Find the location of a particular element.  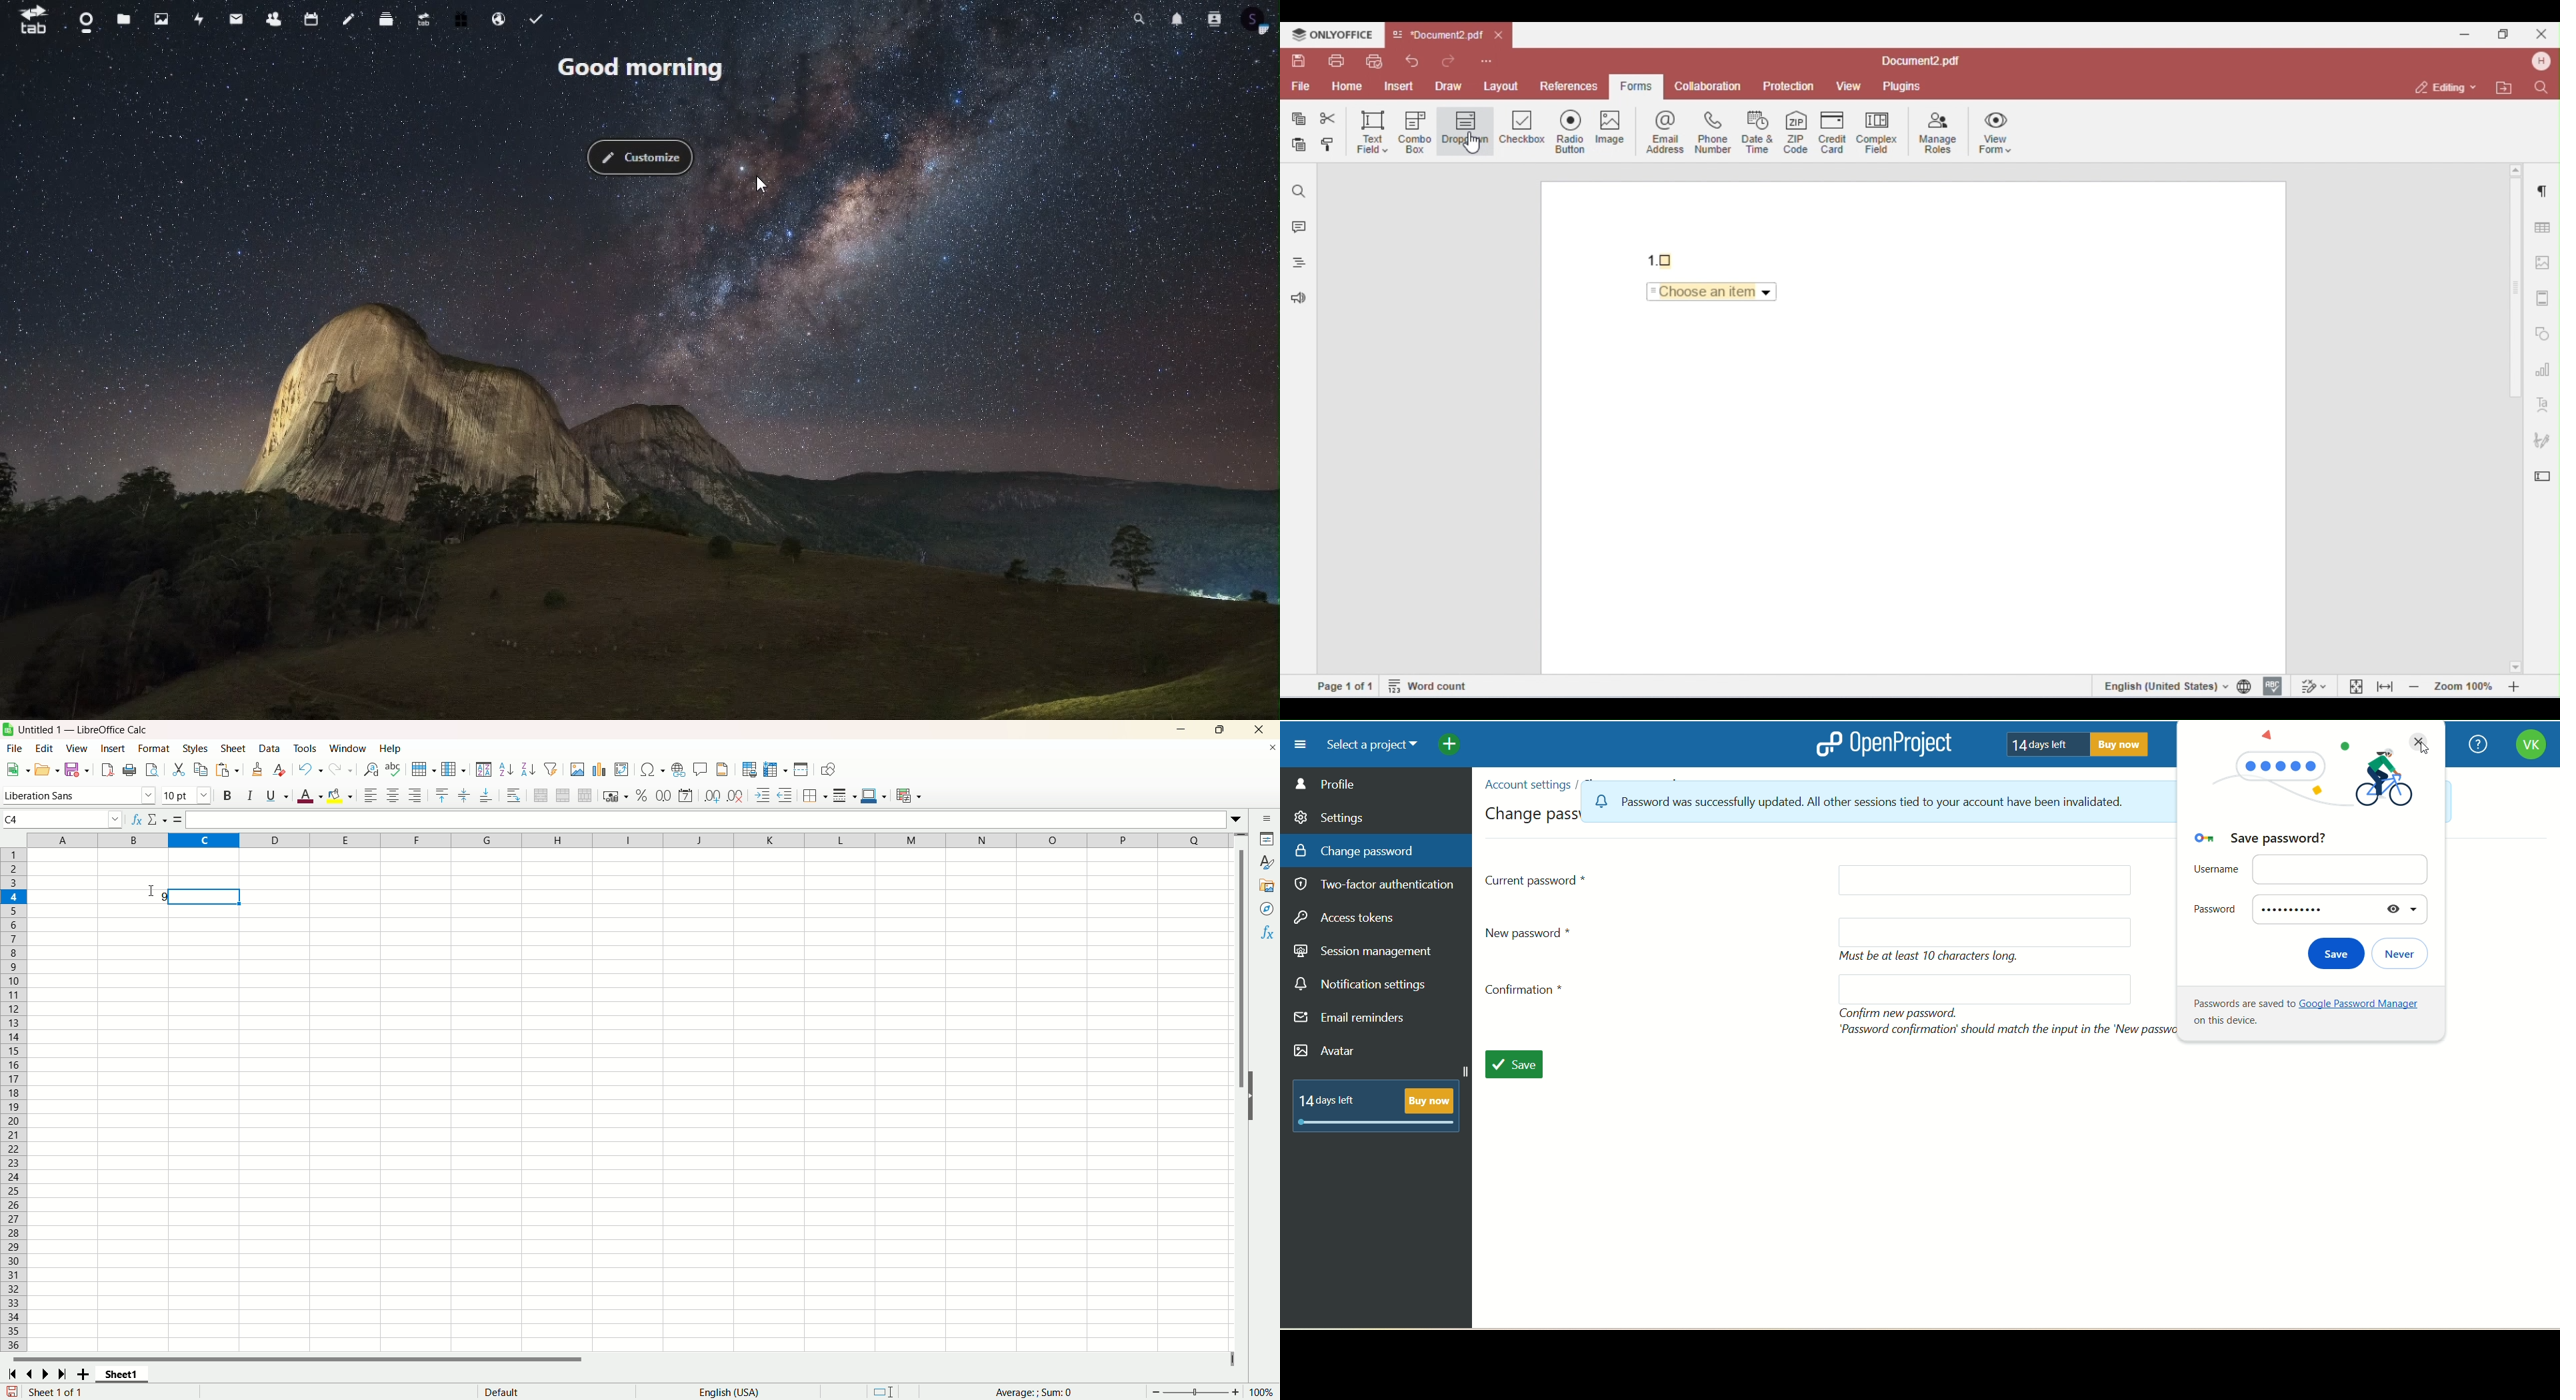

undo is located at coordinates (311, 769).